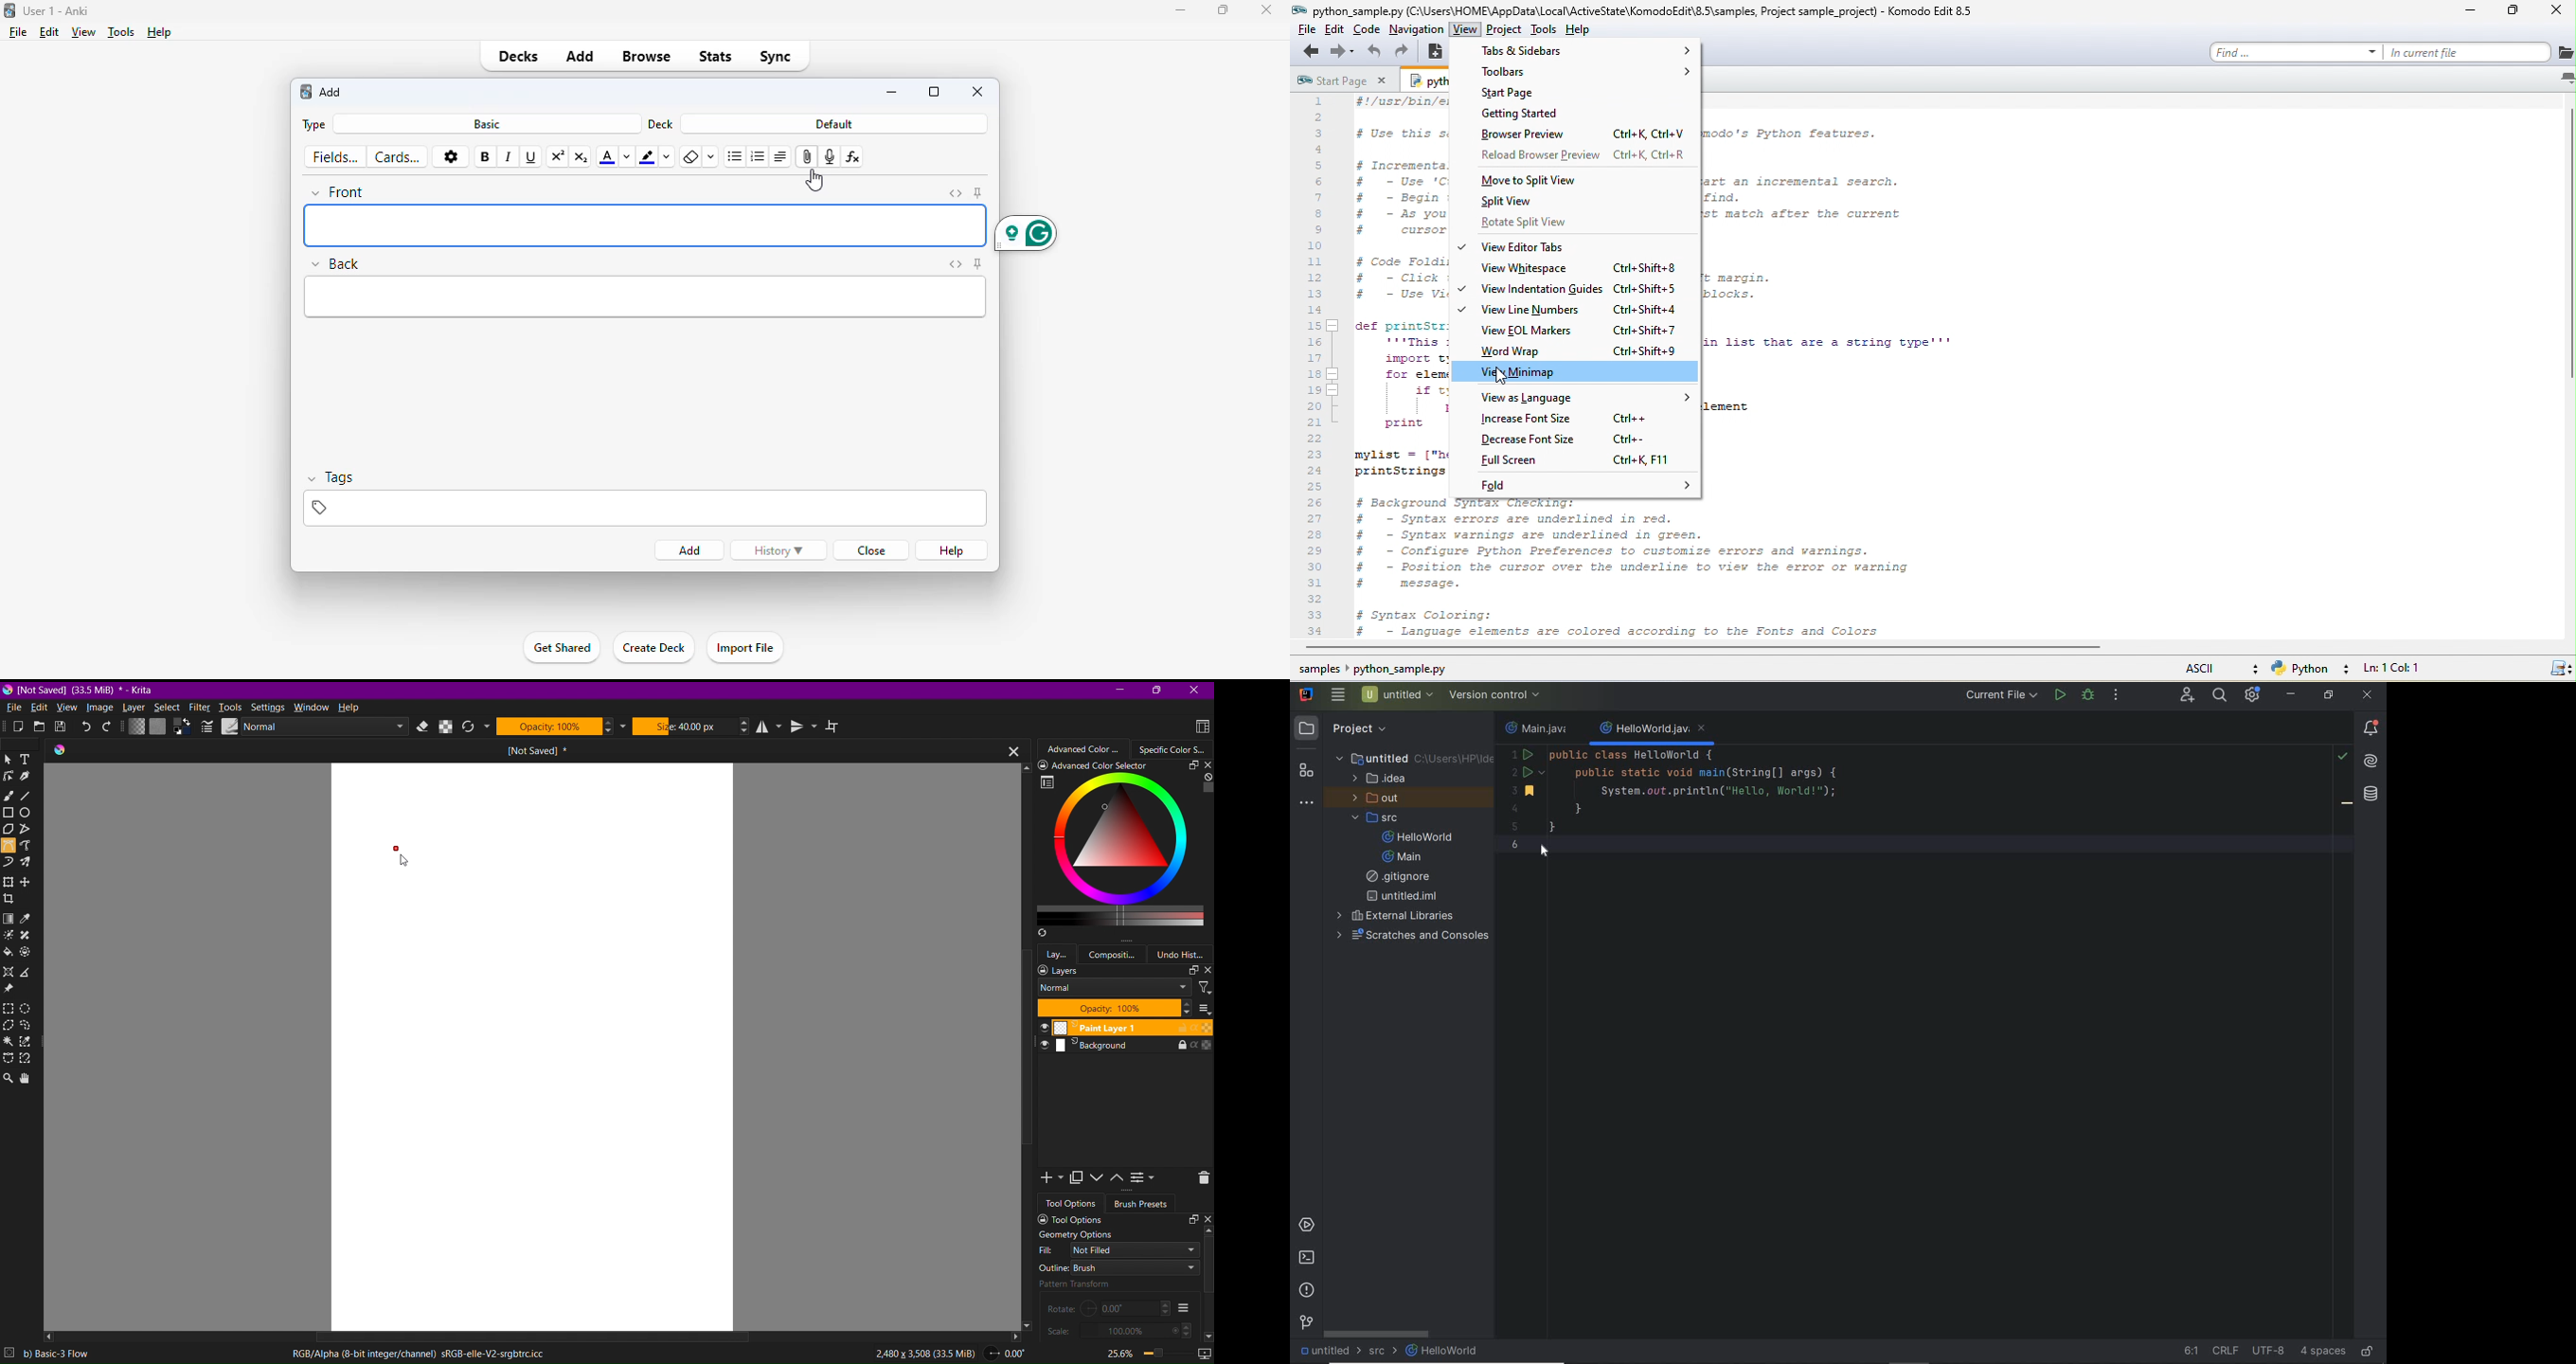  I want to click on default, so click(834, 124).